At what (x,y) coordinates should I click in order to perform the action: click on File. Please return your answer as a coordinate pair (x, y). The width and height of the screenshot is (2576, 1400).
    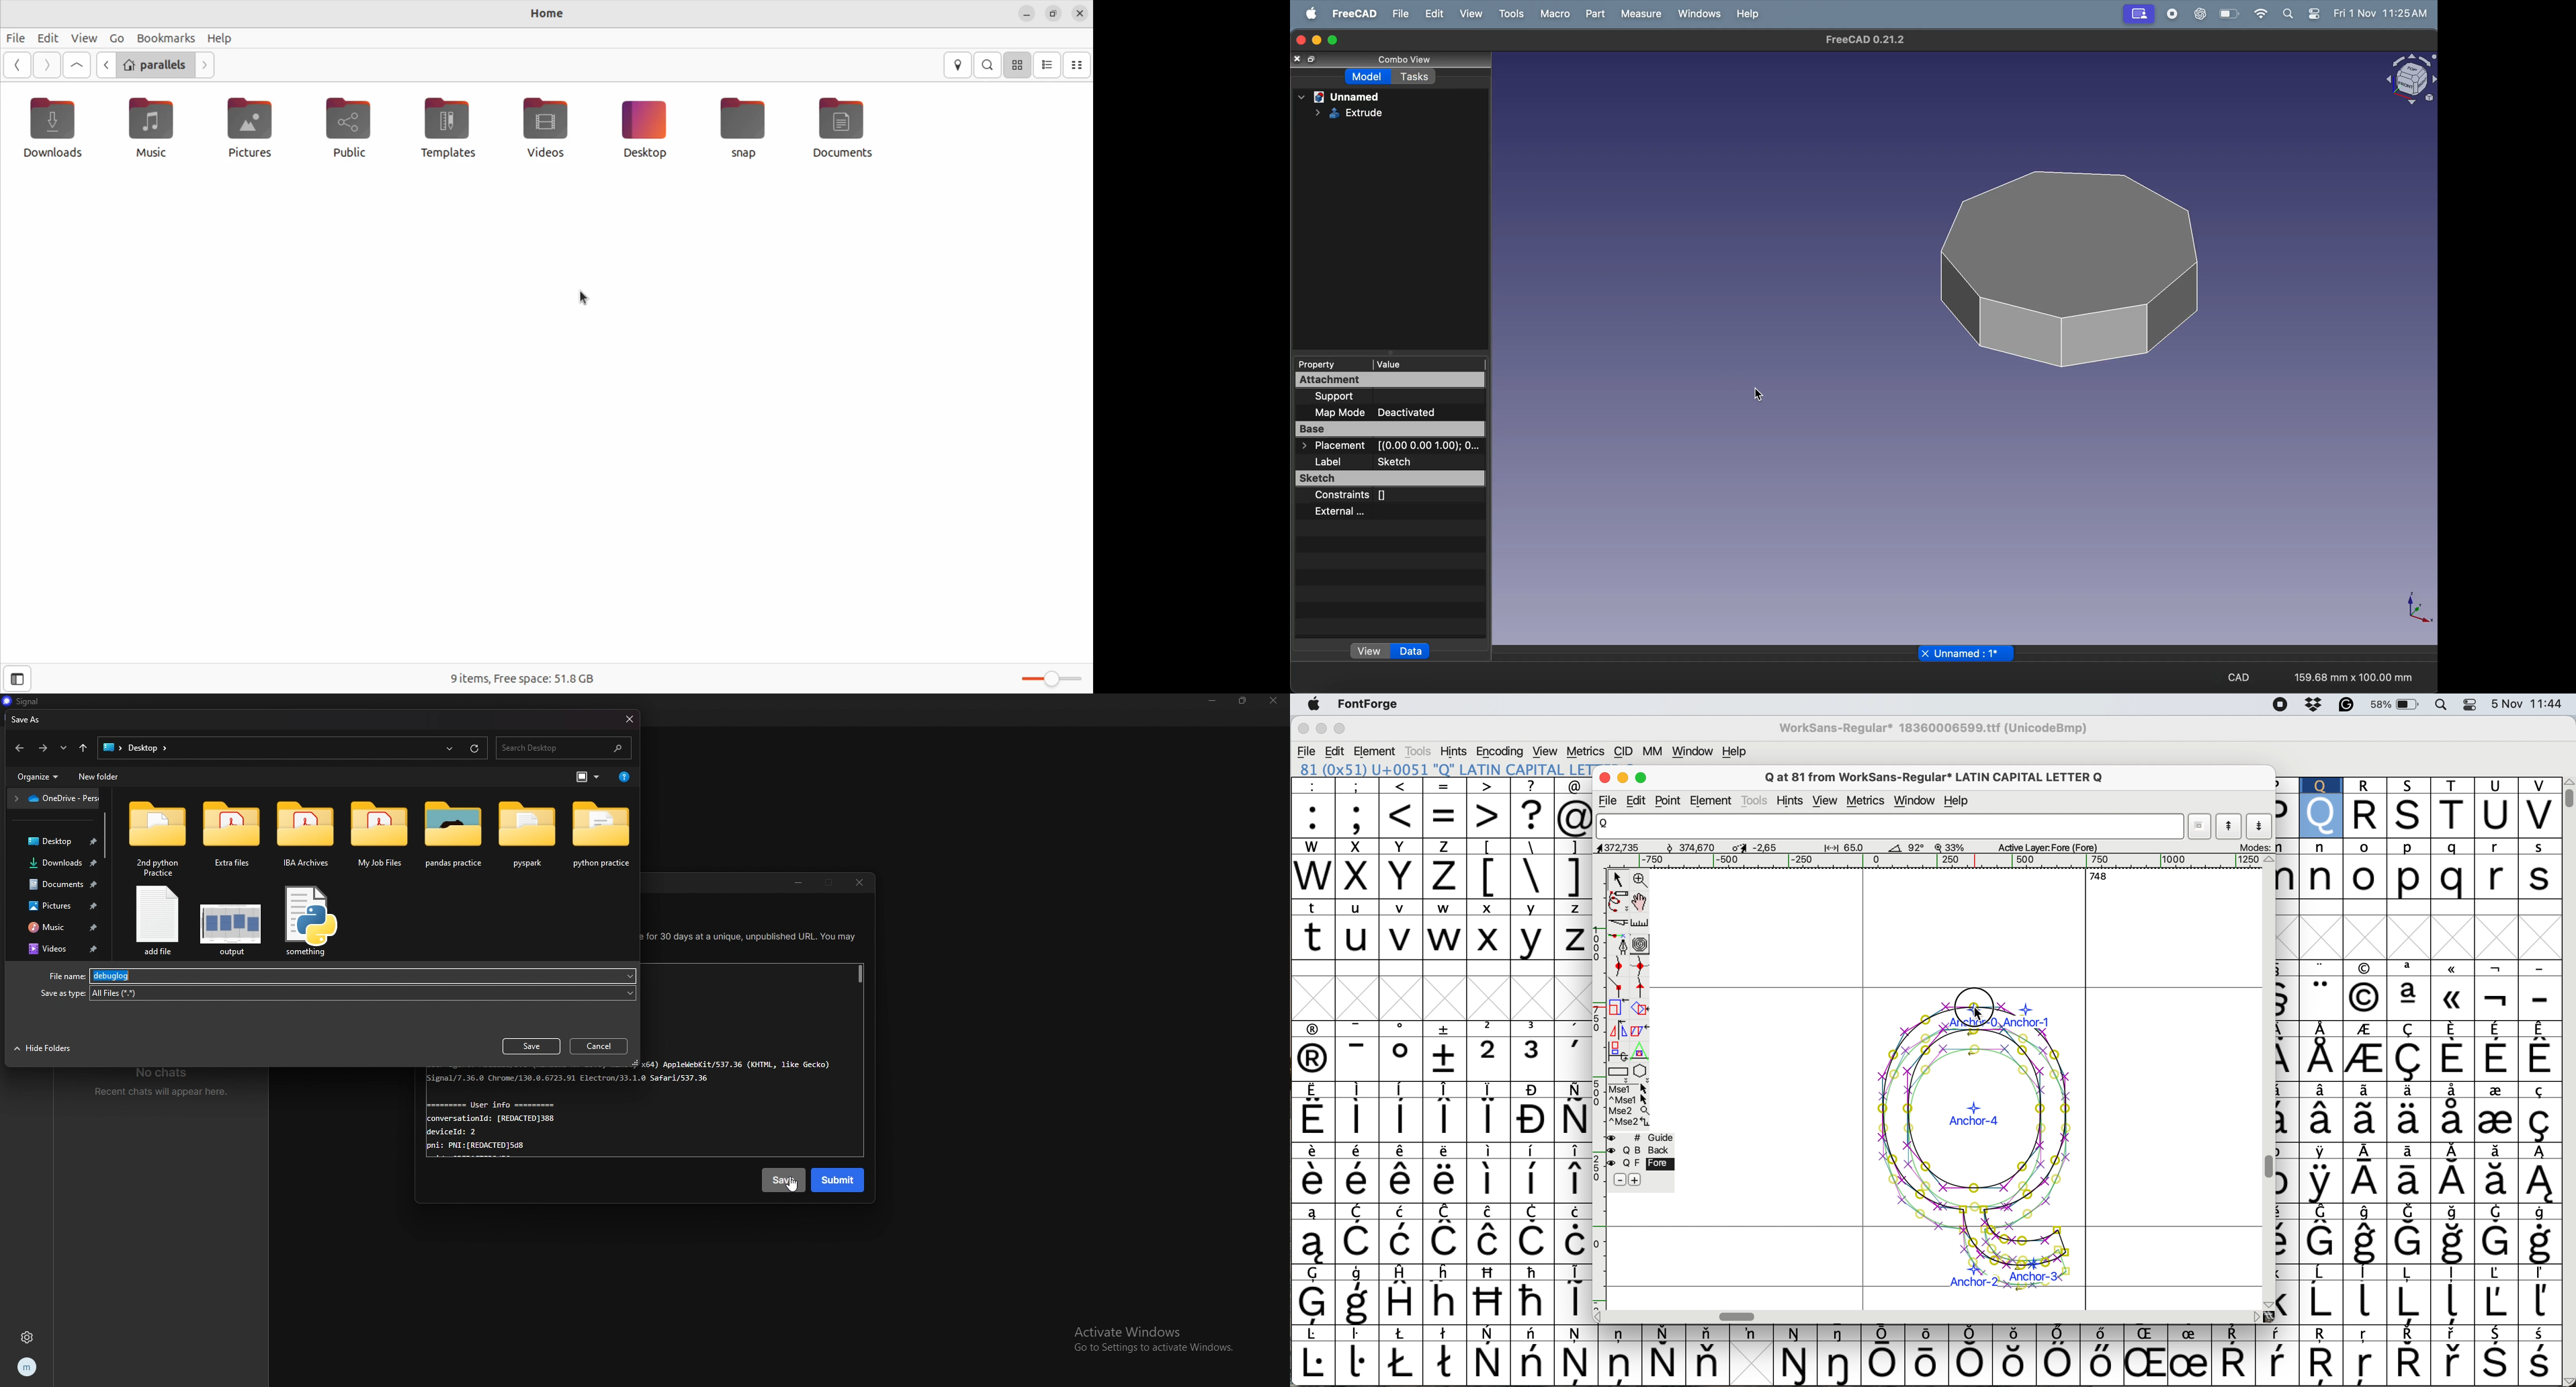
    Looking at the image, I should click on (17, 38).